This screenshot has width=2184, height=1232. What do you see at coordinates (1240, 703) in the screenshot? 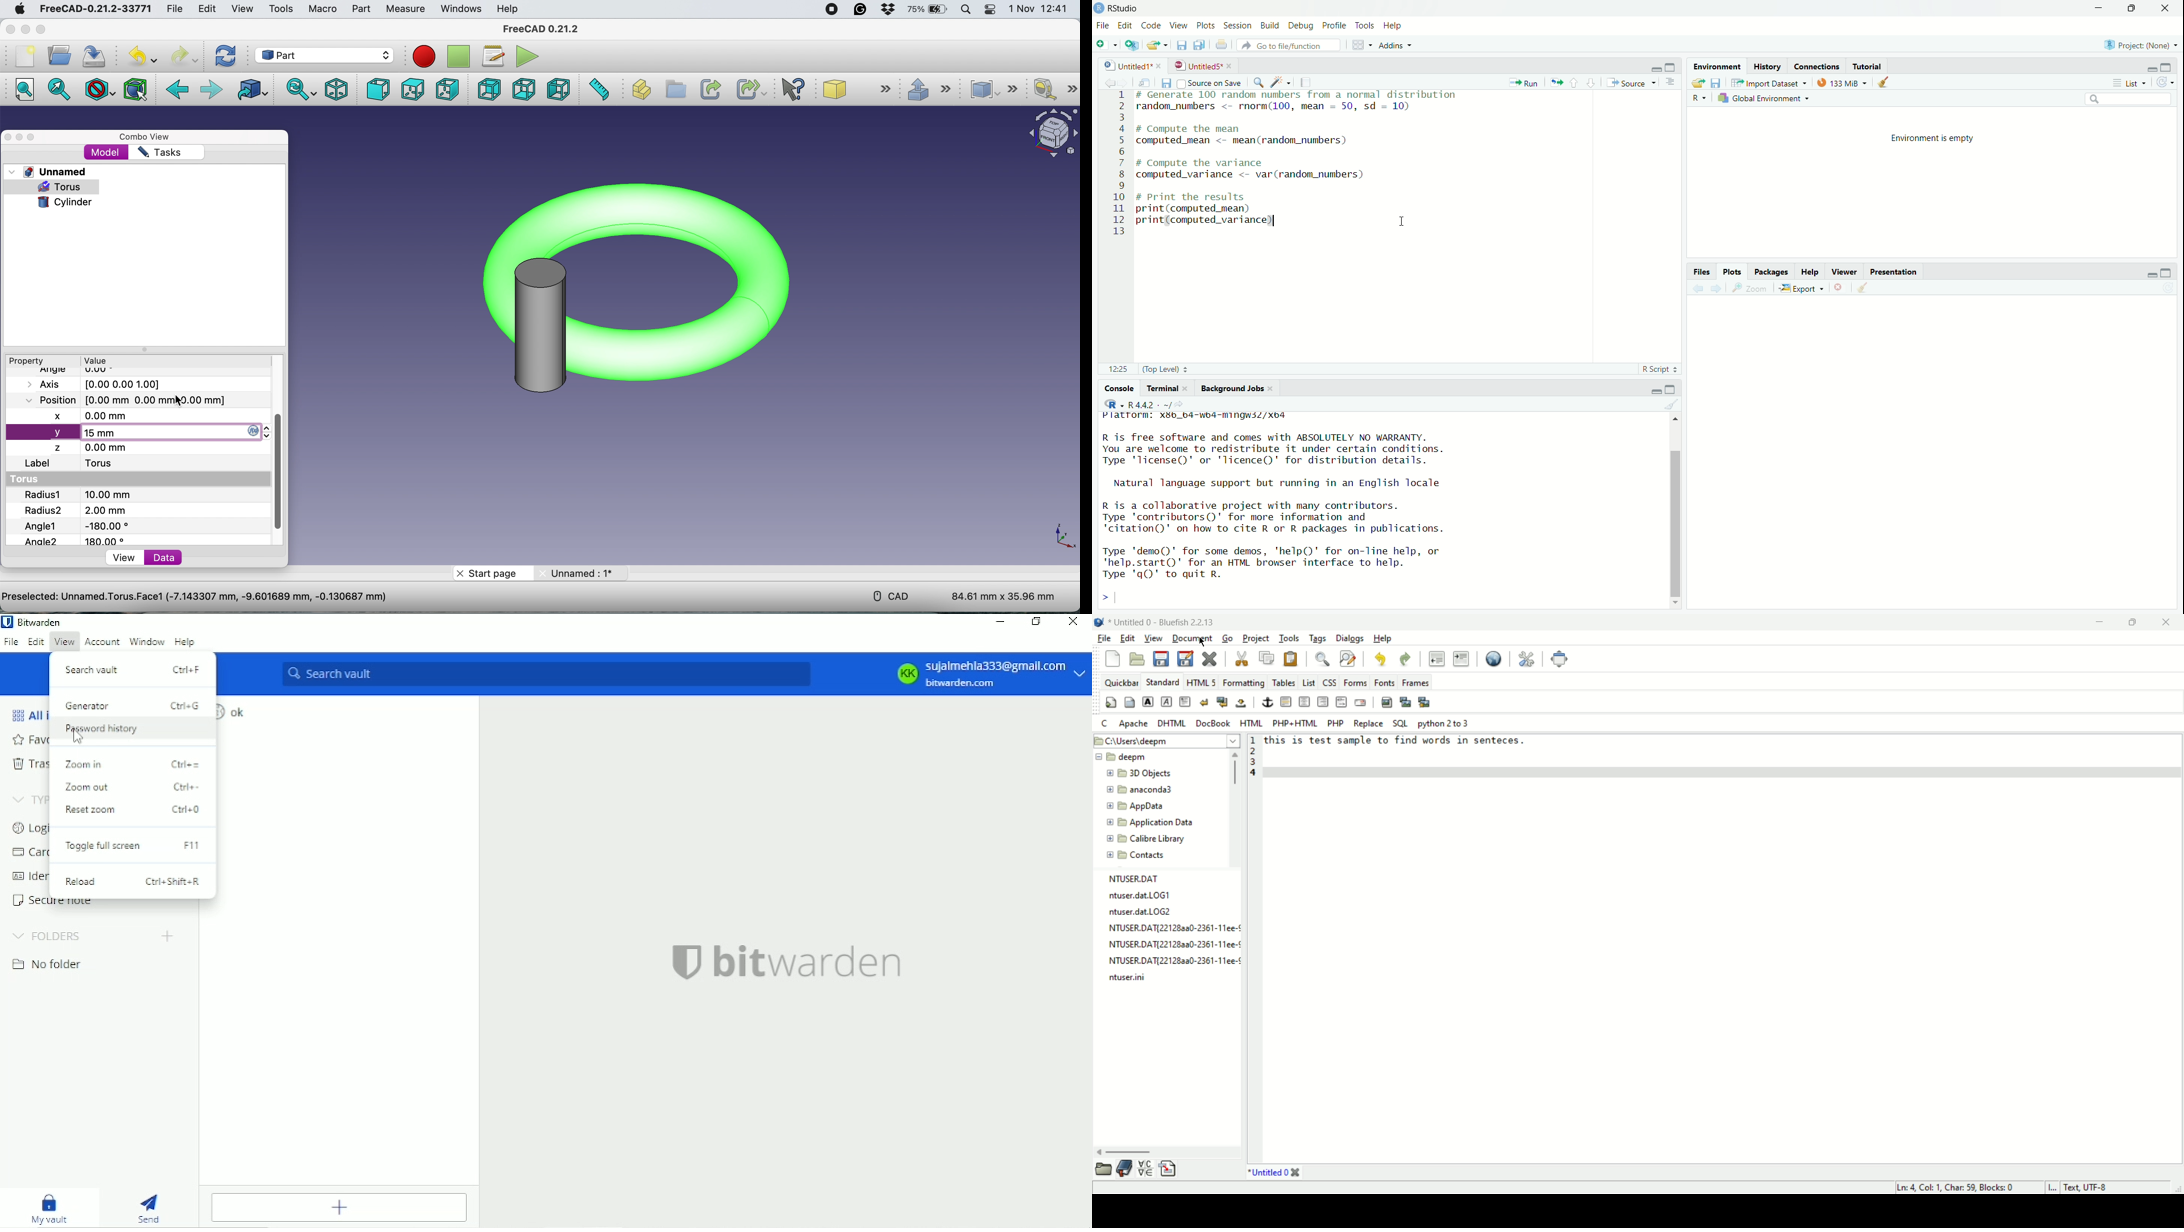
I see `non breaking space` at bounding box center [1240, 703].